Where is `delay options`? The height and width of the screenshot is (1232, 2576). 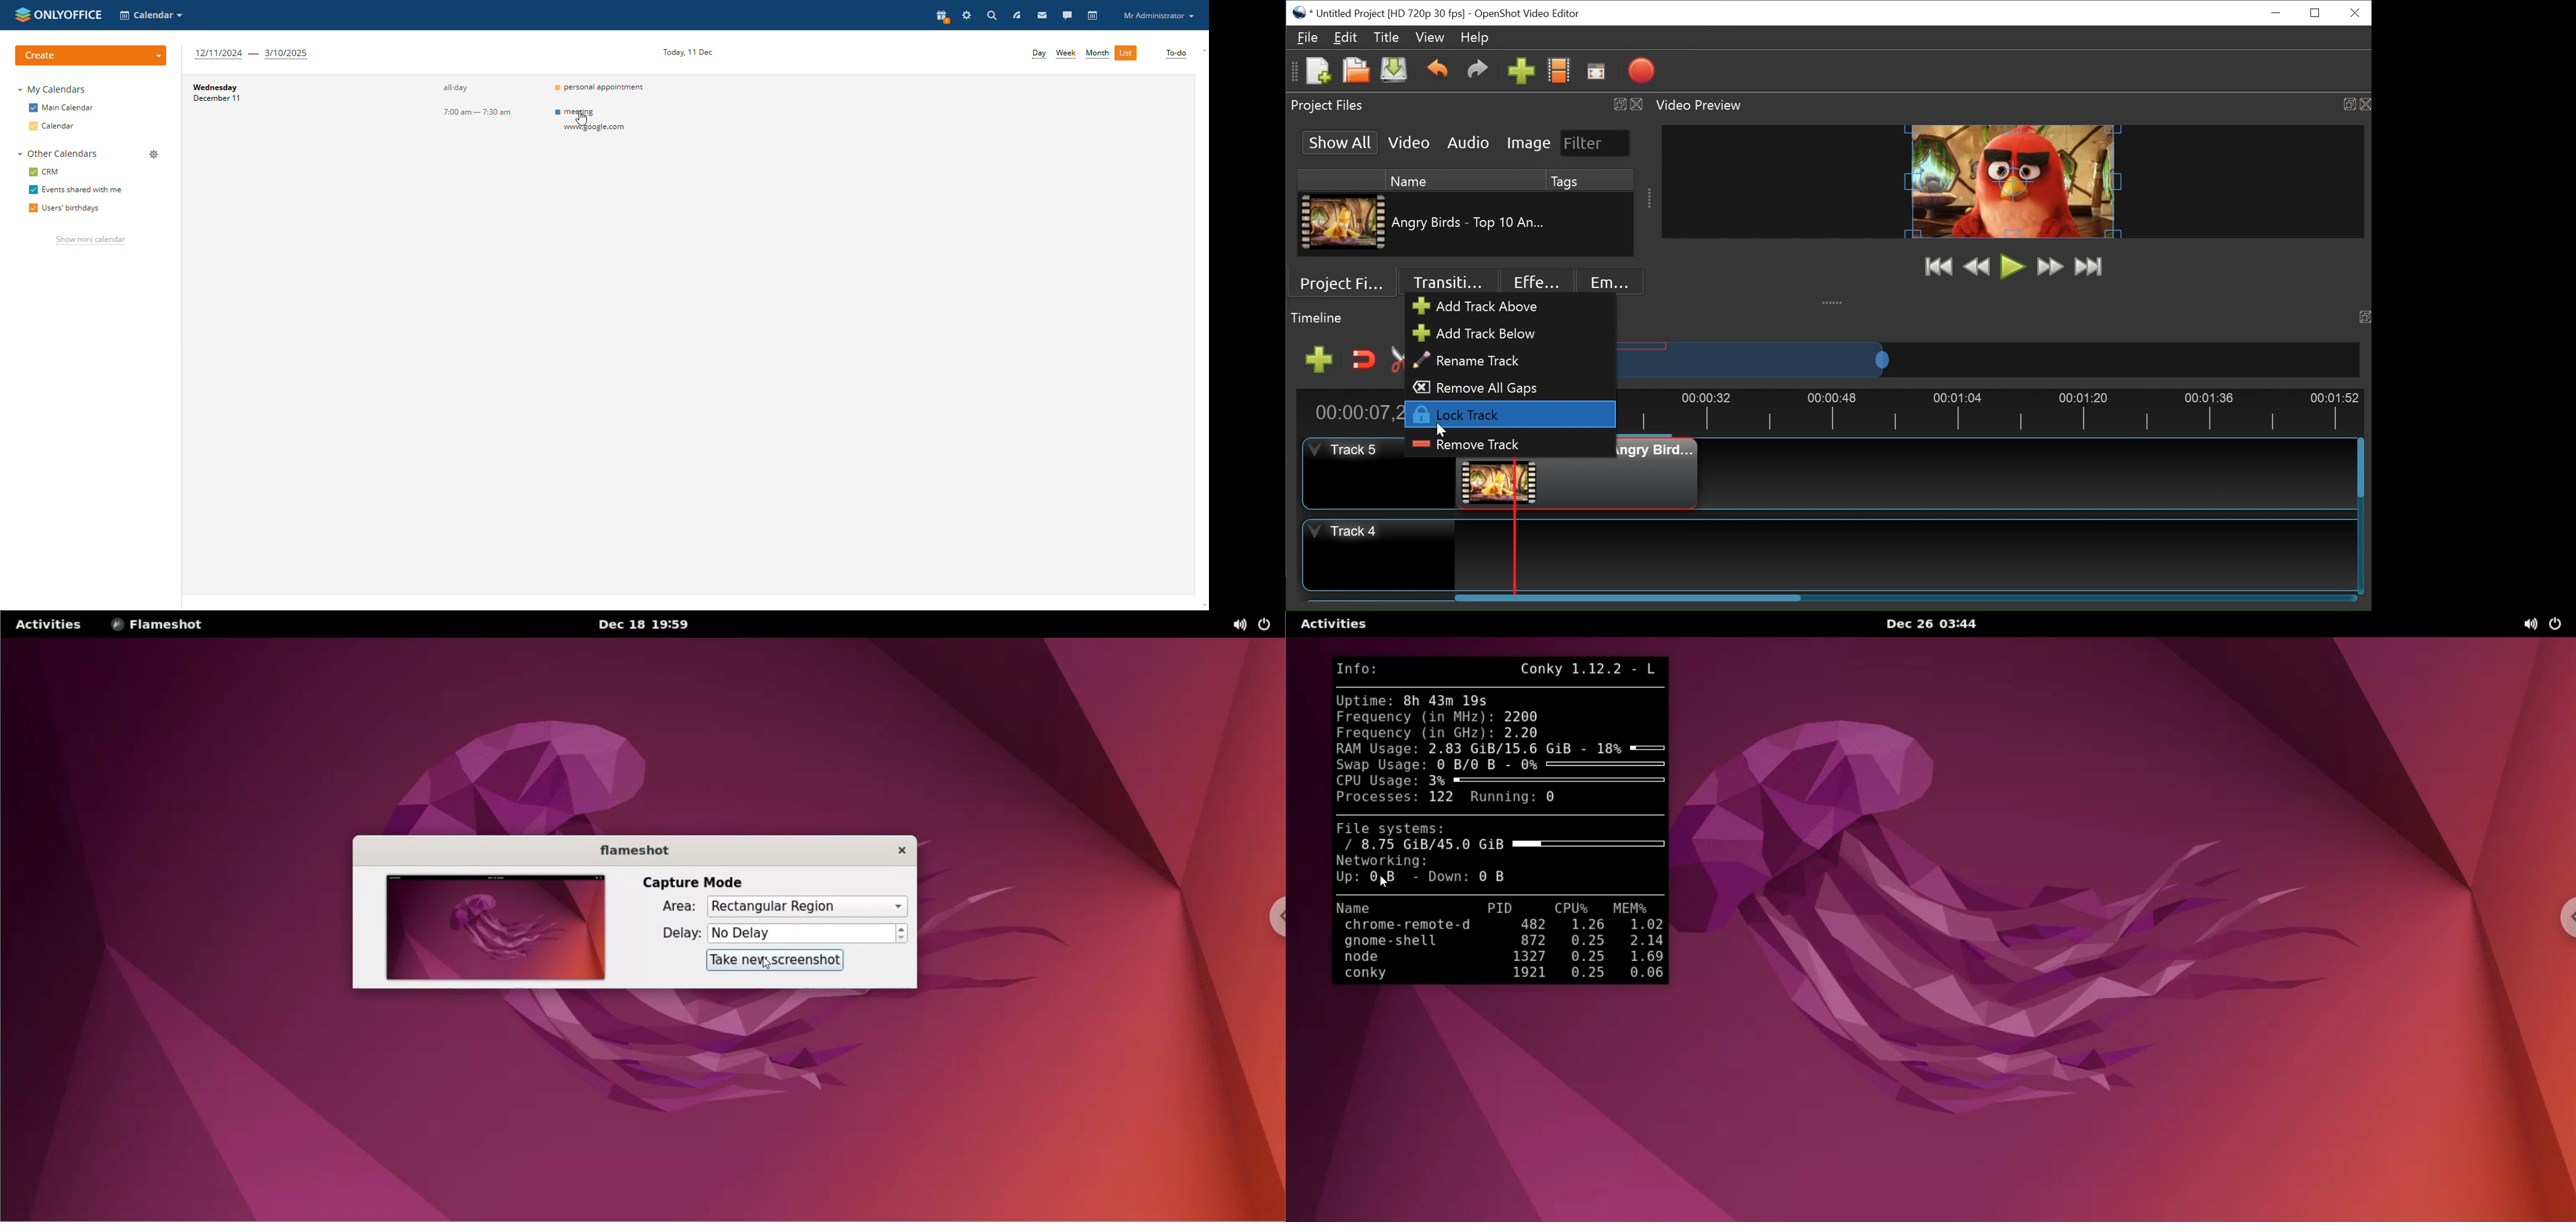 delay options is located at coordinates (802, 933).